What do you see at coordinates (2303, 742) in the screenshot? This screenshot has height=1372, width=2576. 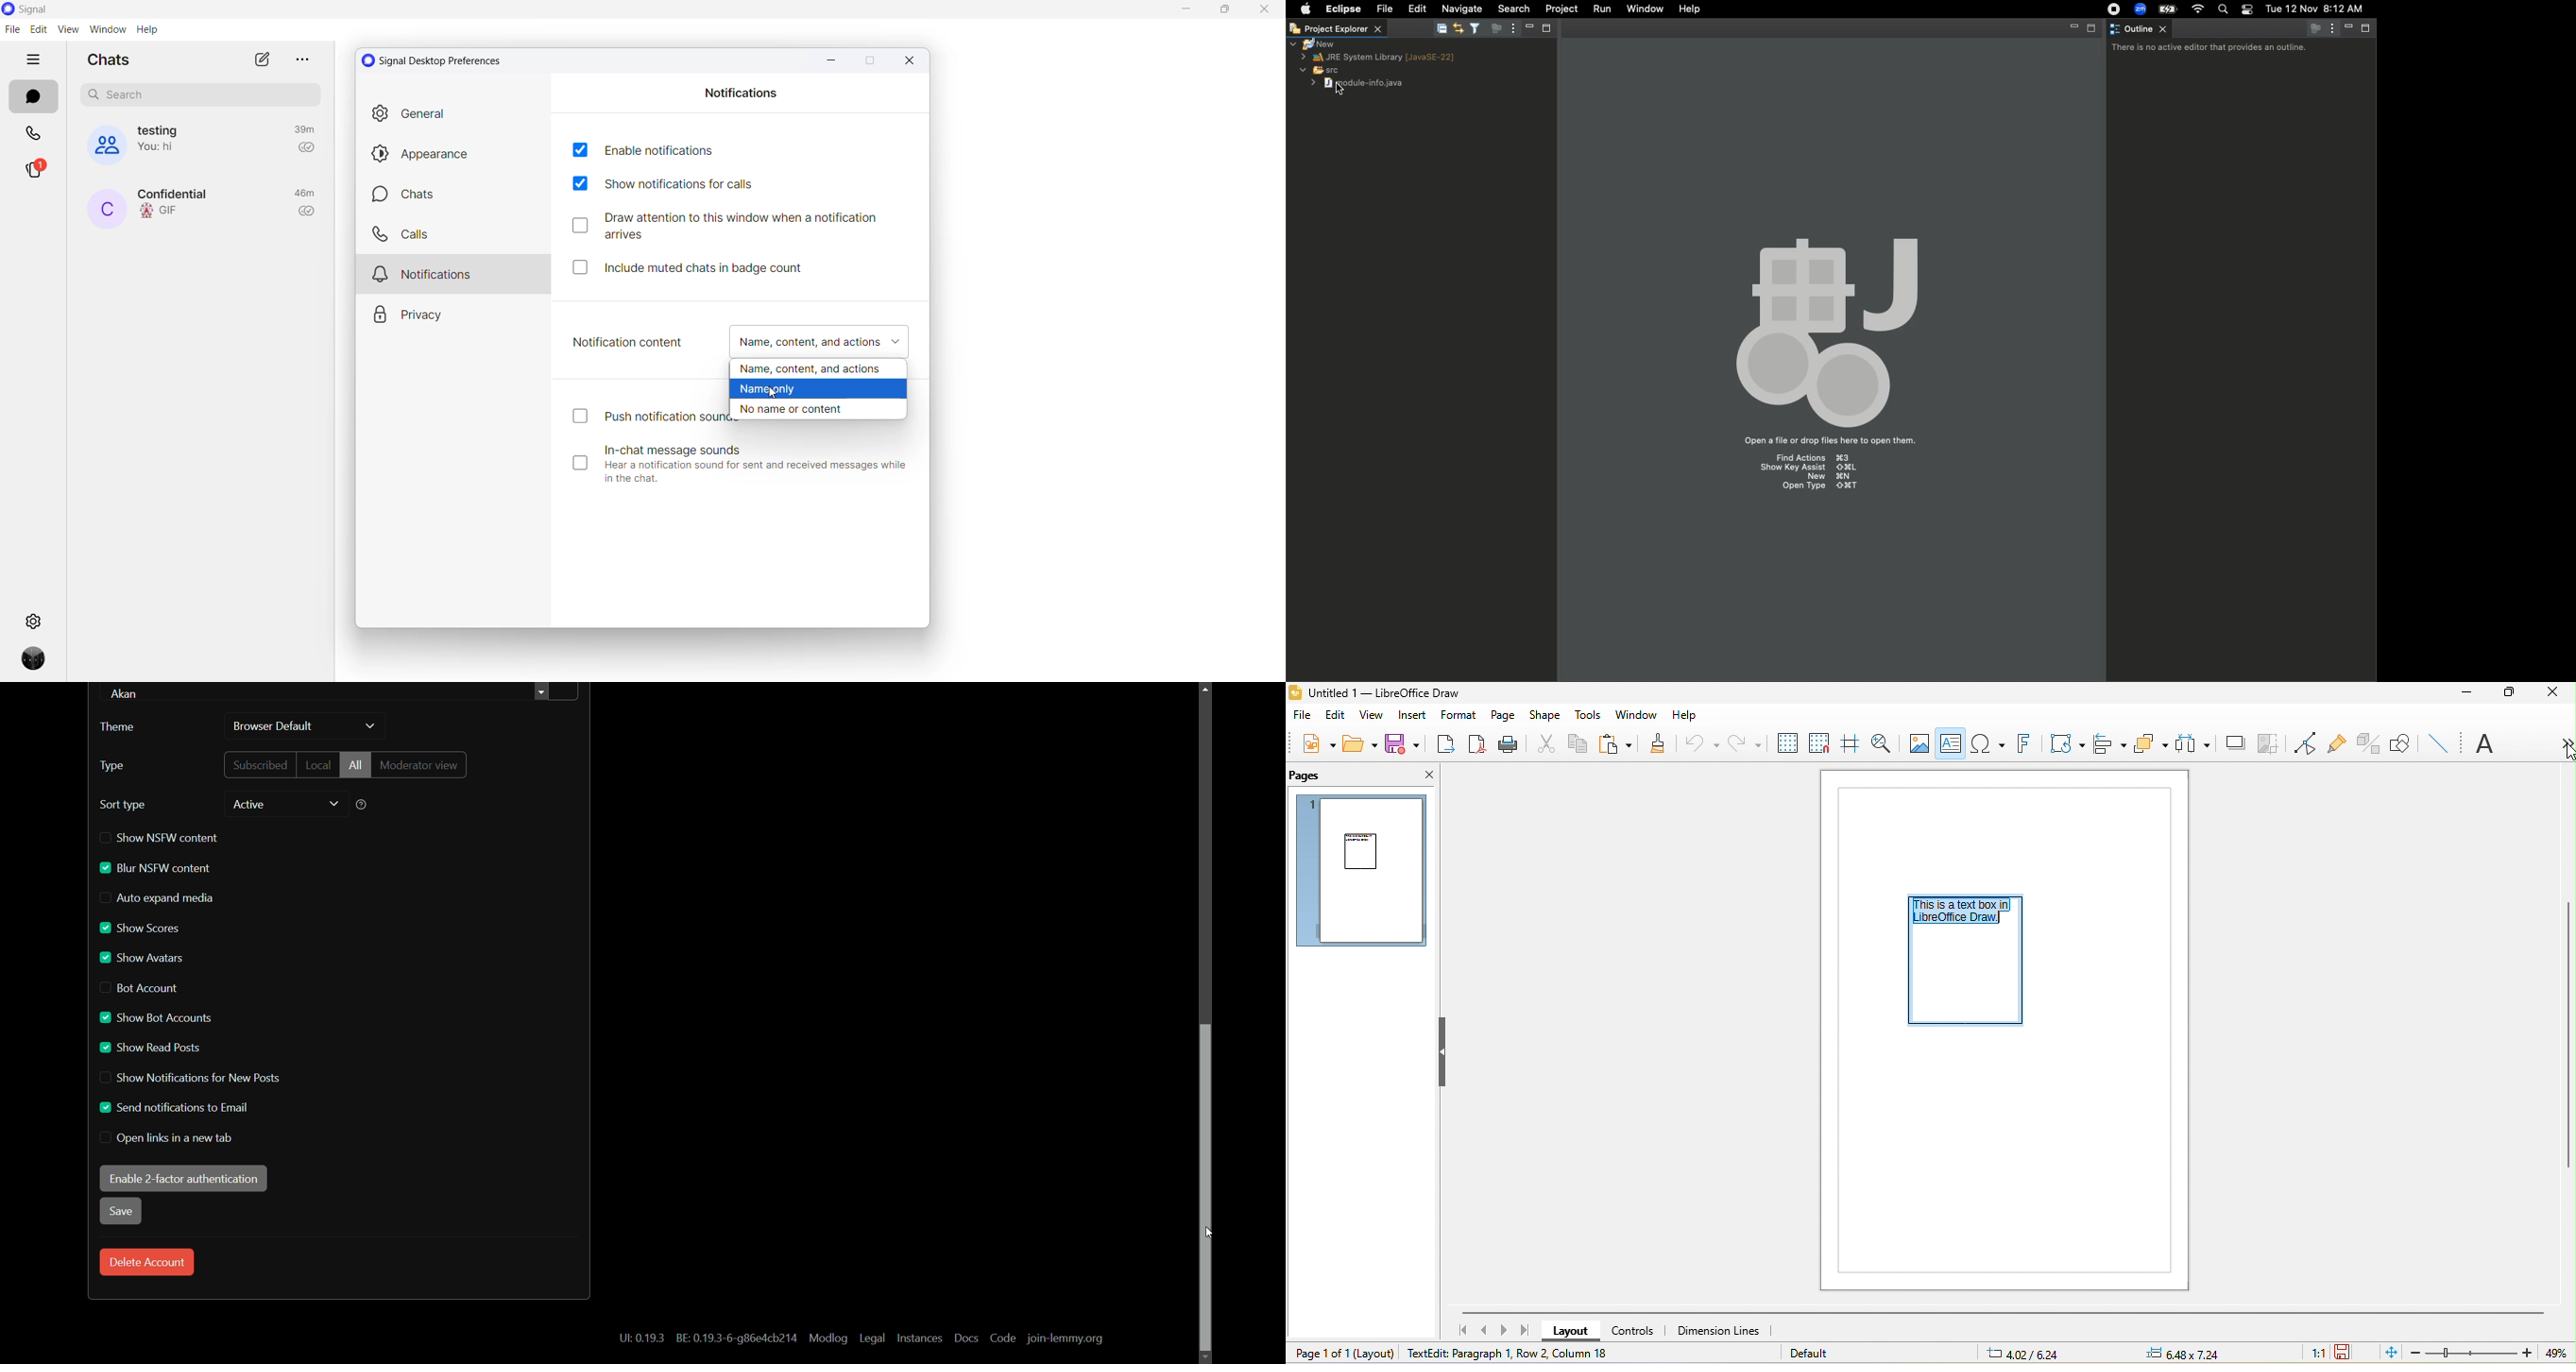 I see `toggle point edit mode` at bounding box center [2303, 742].